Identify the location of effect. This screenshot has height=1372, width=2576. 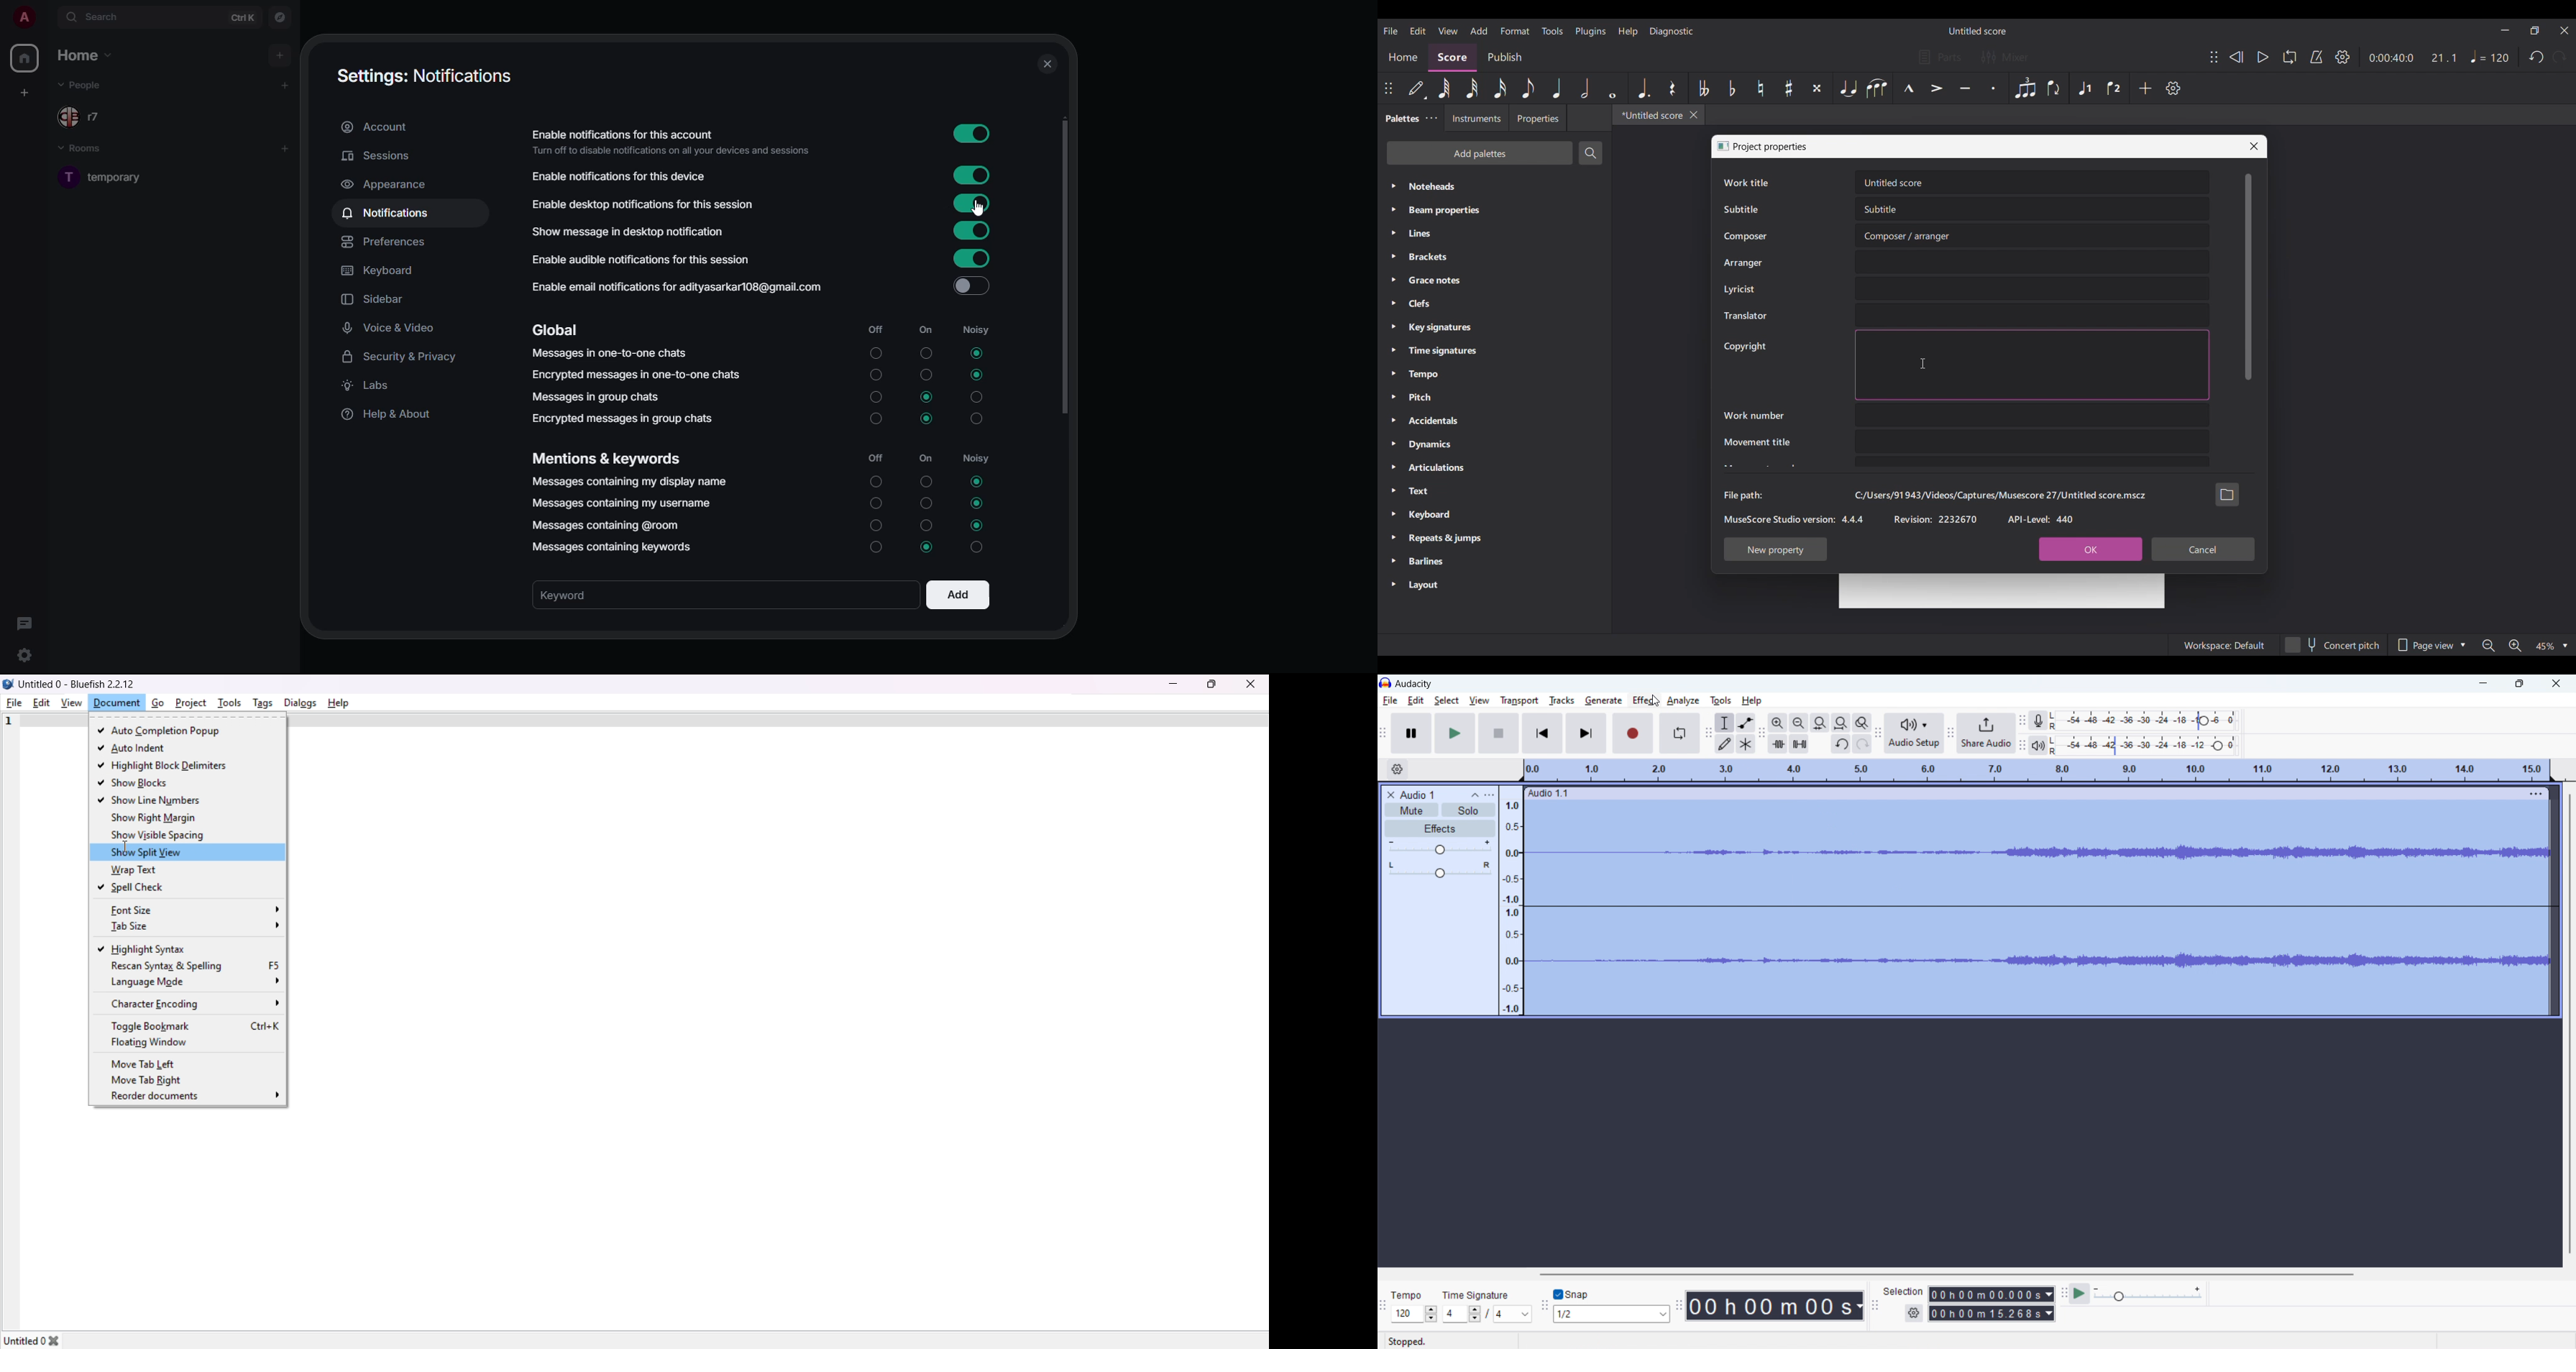
(1644, 701).